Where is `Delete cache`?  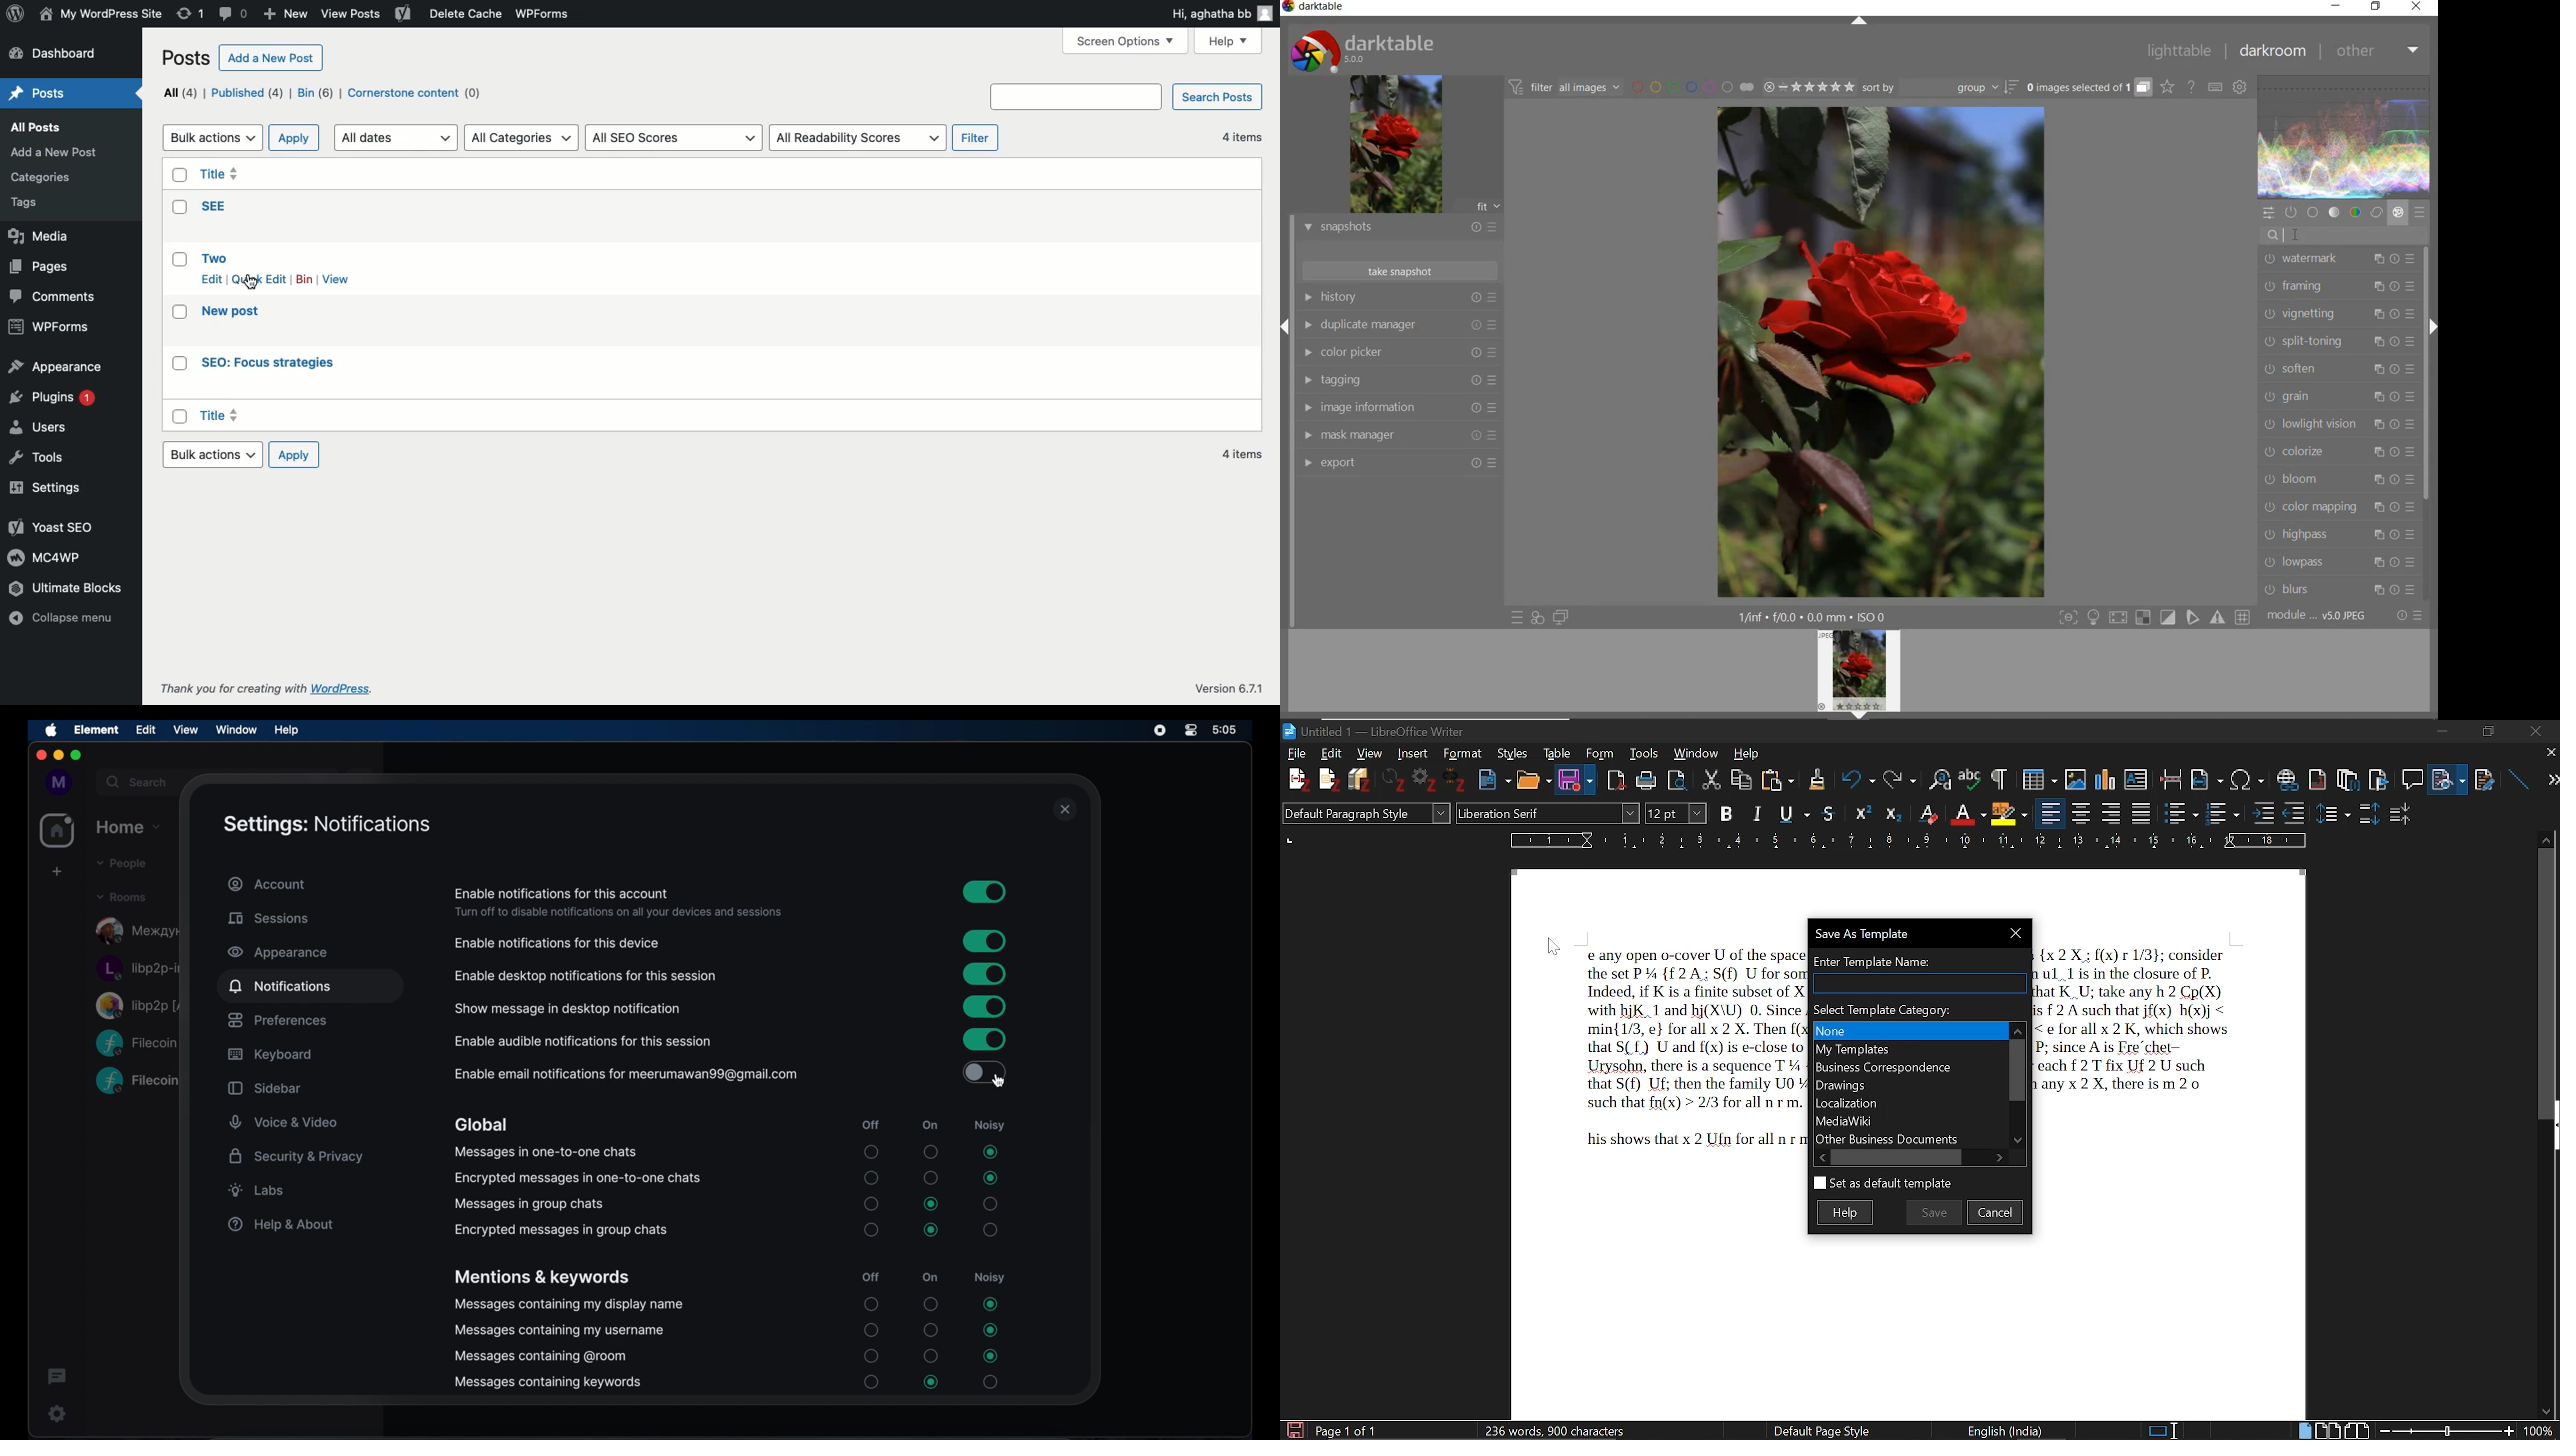 Delete cache is located at coordinates (462, 14).